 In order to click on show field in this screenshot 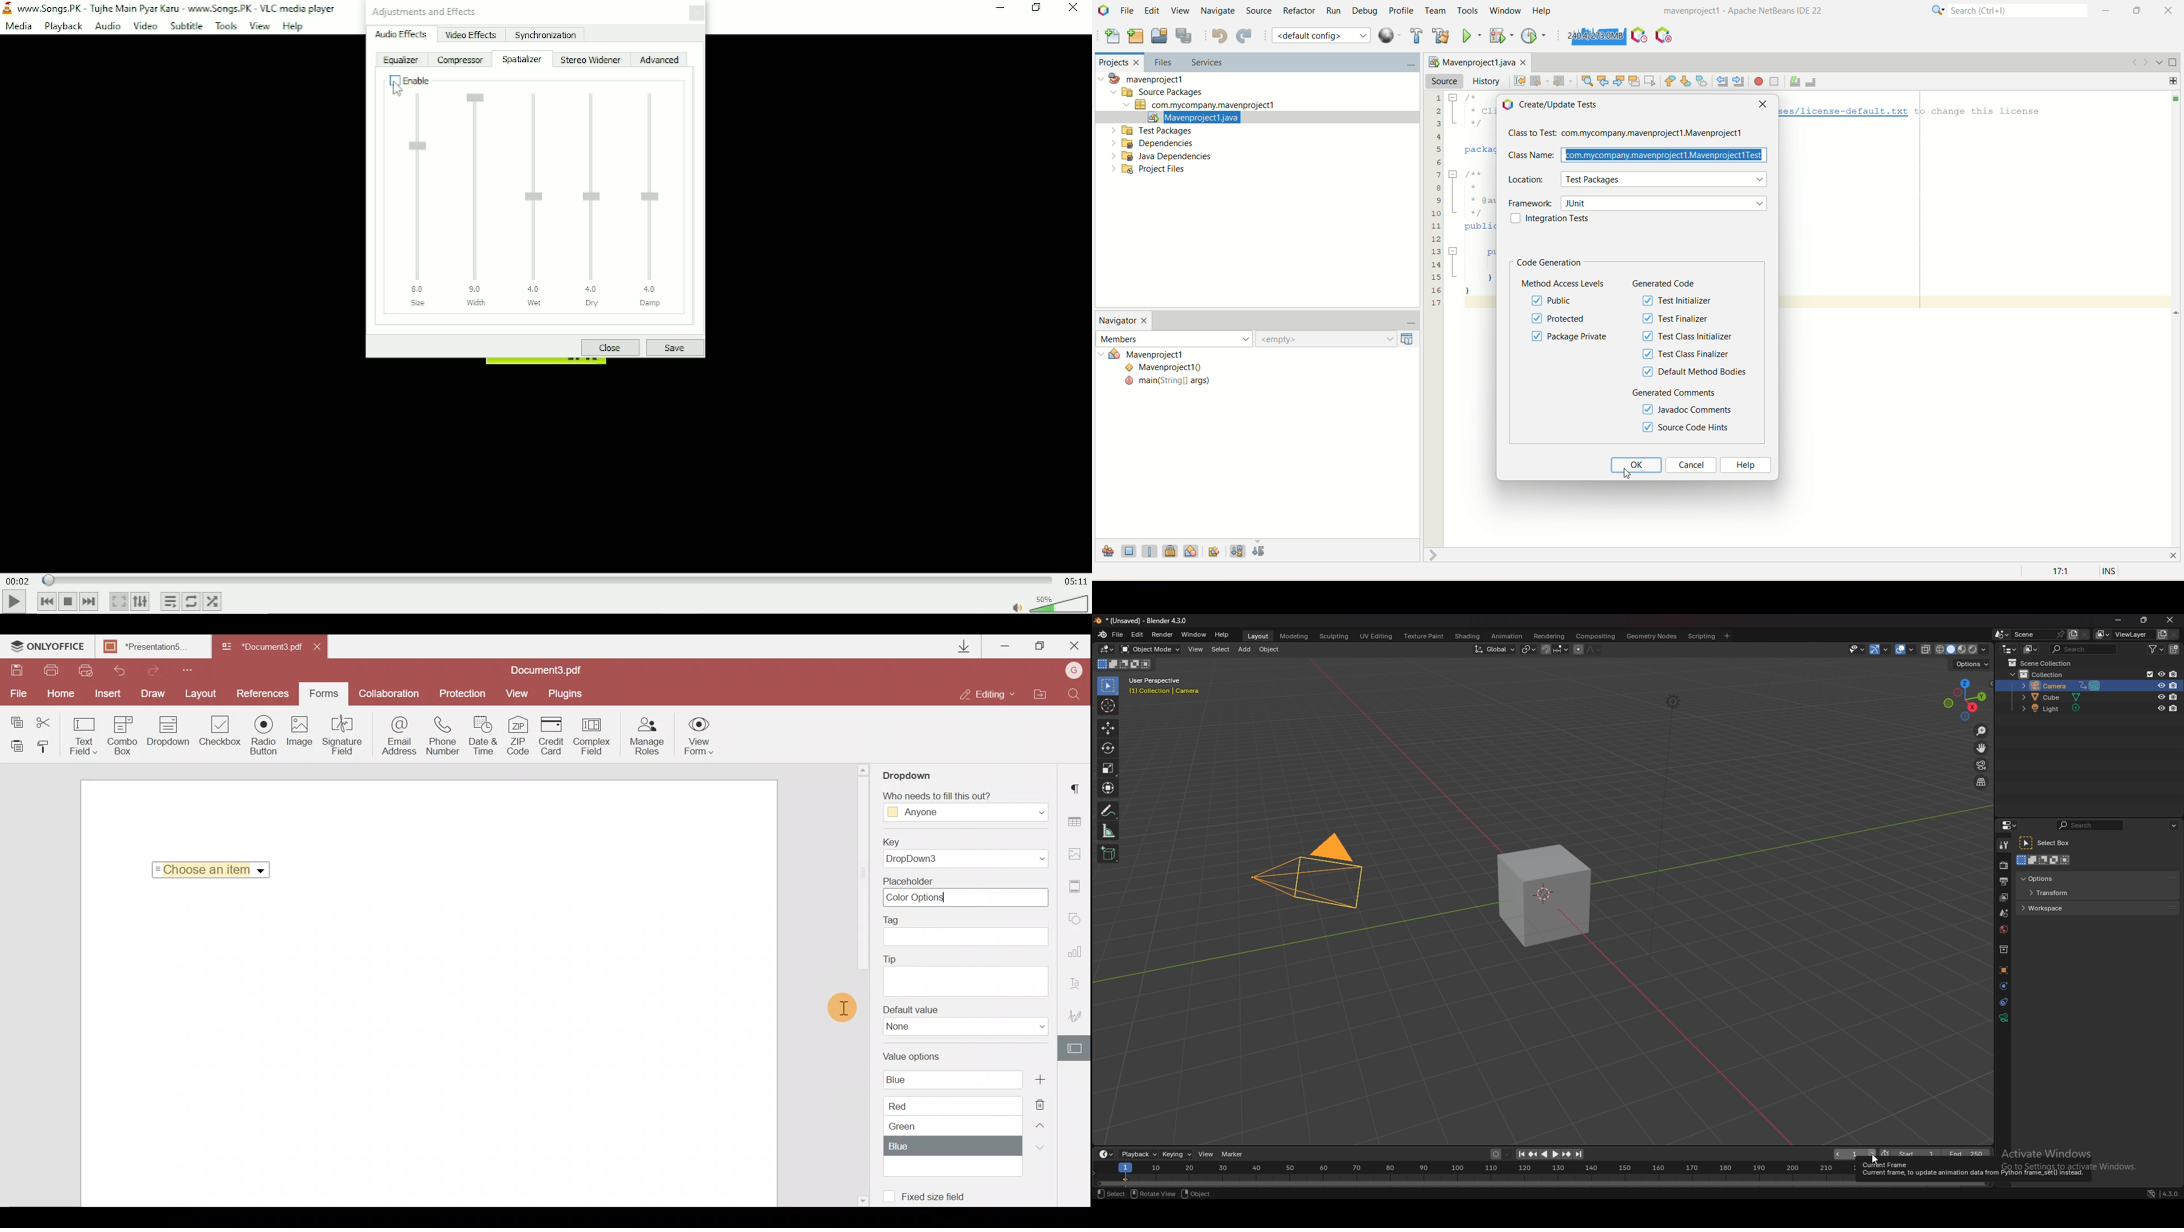, I will do `click(1129, 551)`.